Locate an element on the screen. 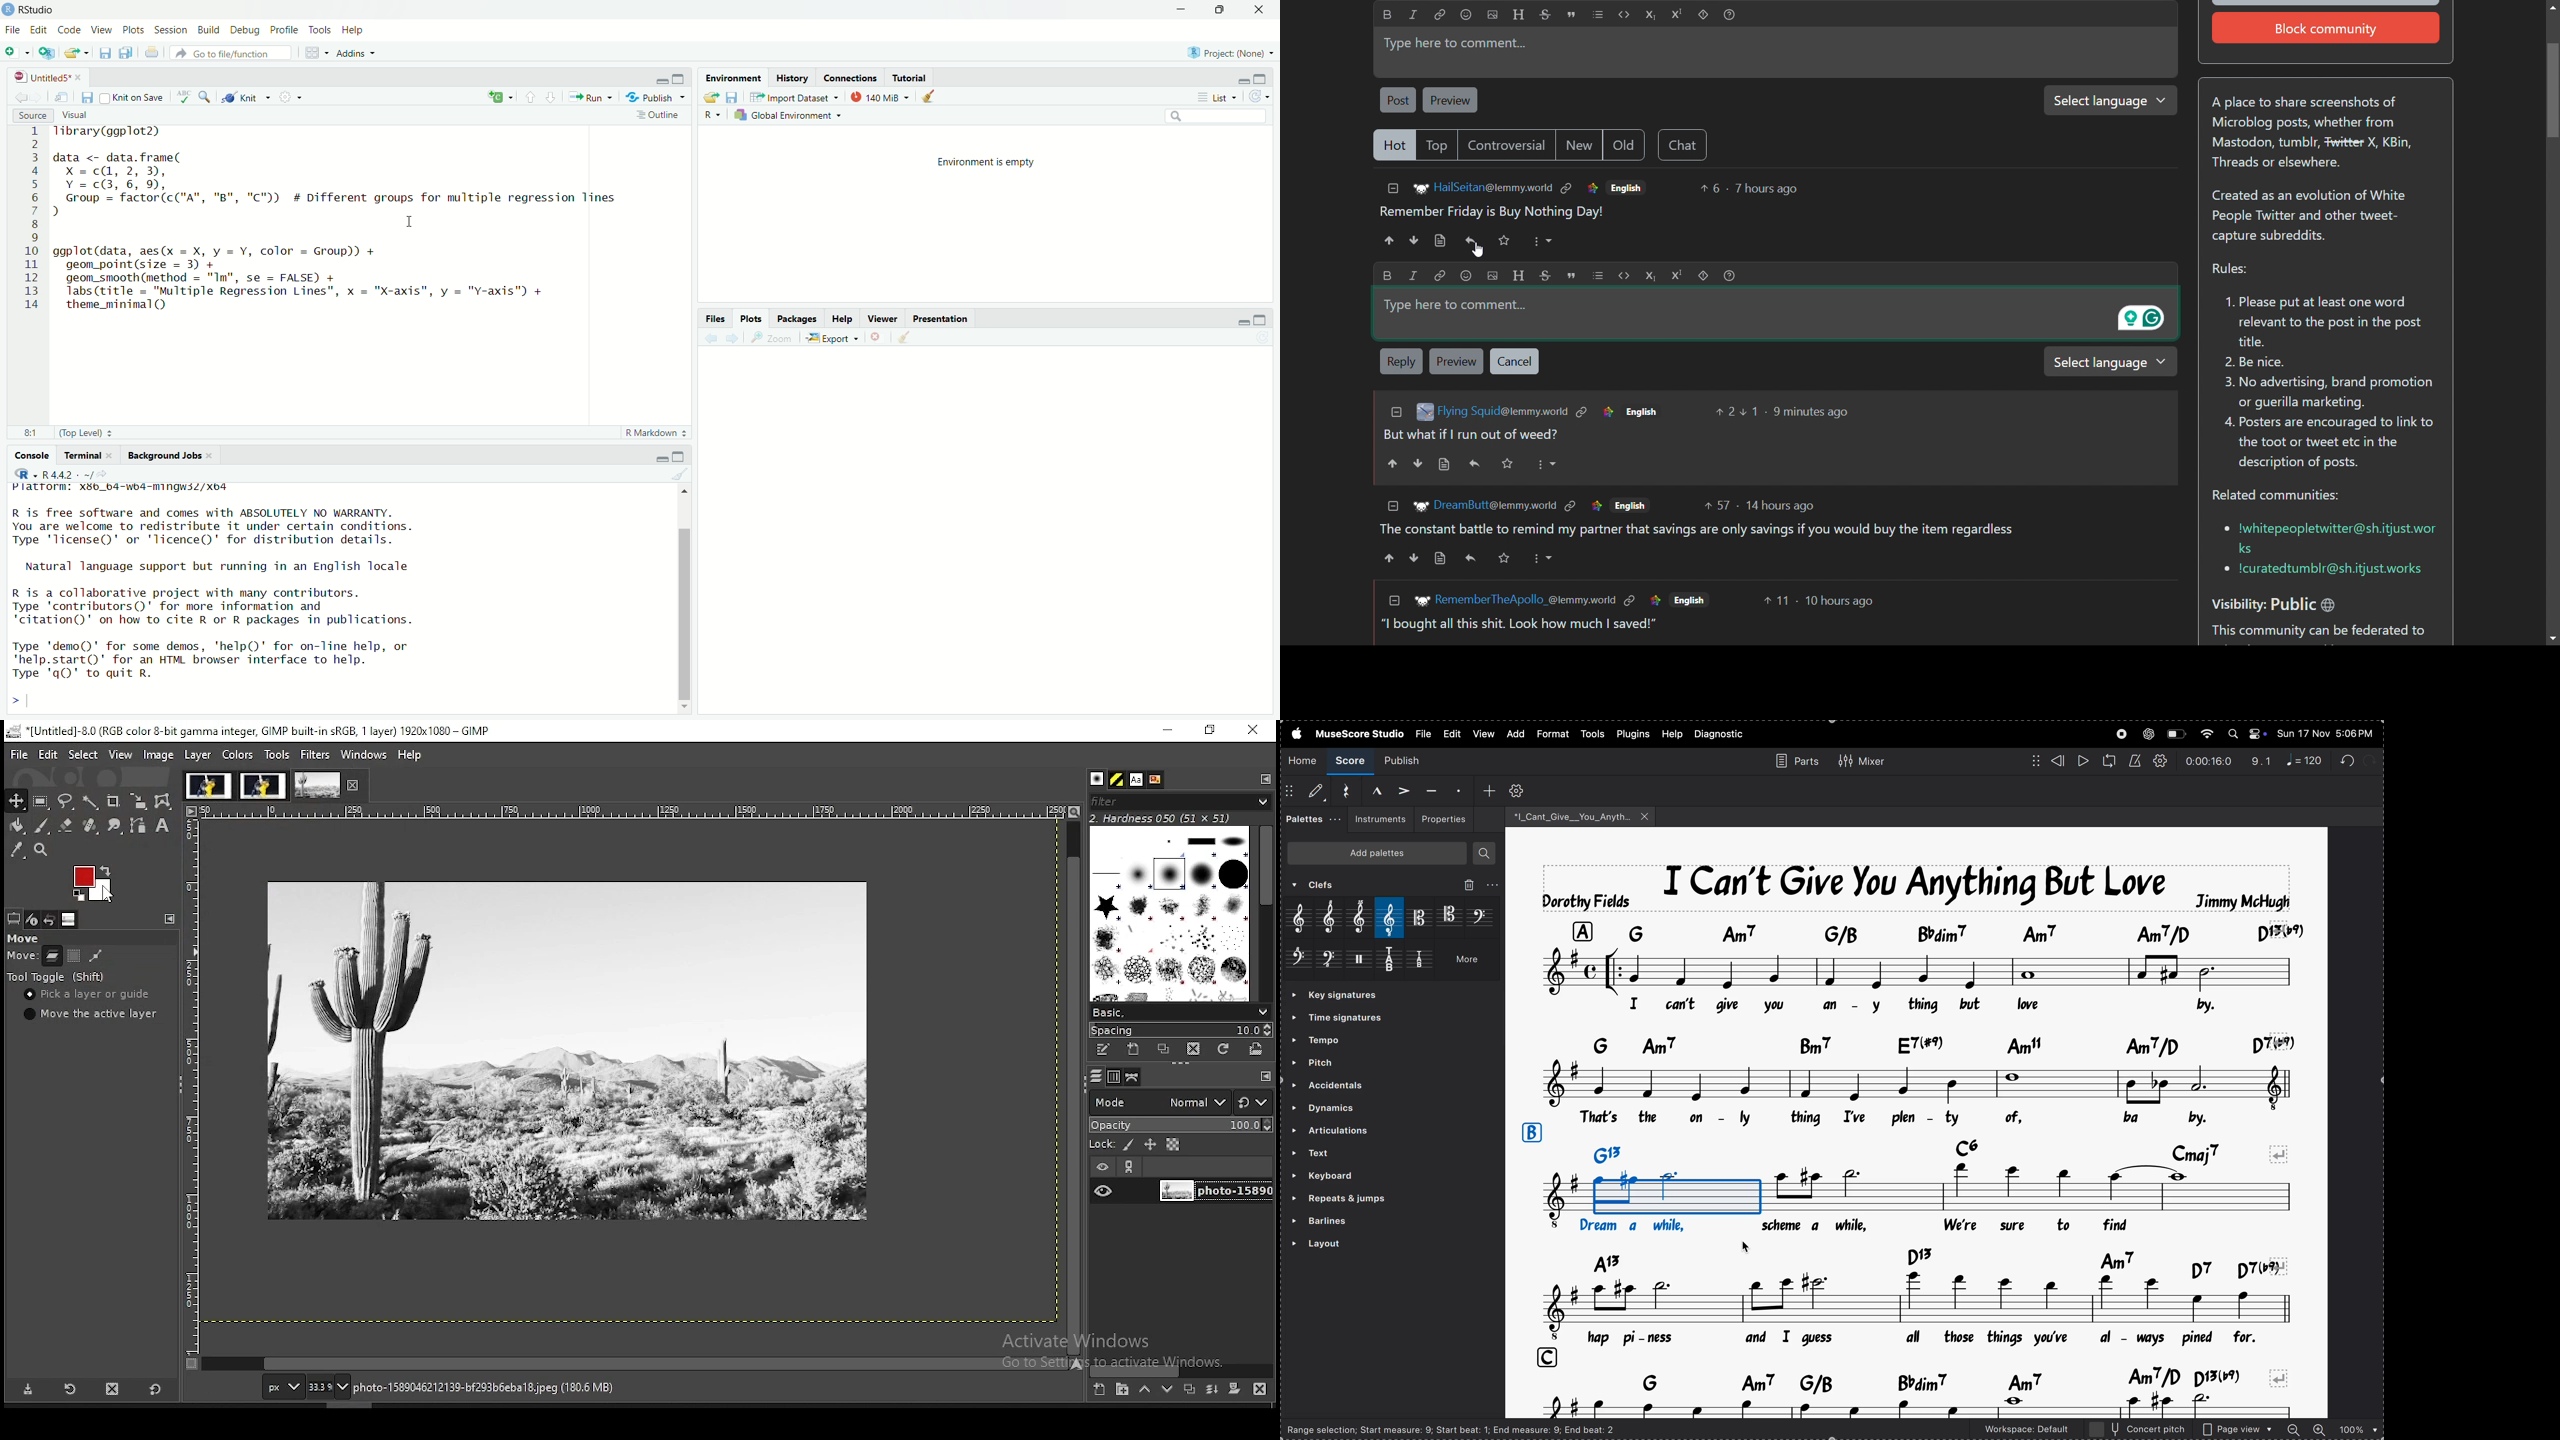 This screenshot has width=2576, height=1456. export is located at coordinates (711, 97).